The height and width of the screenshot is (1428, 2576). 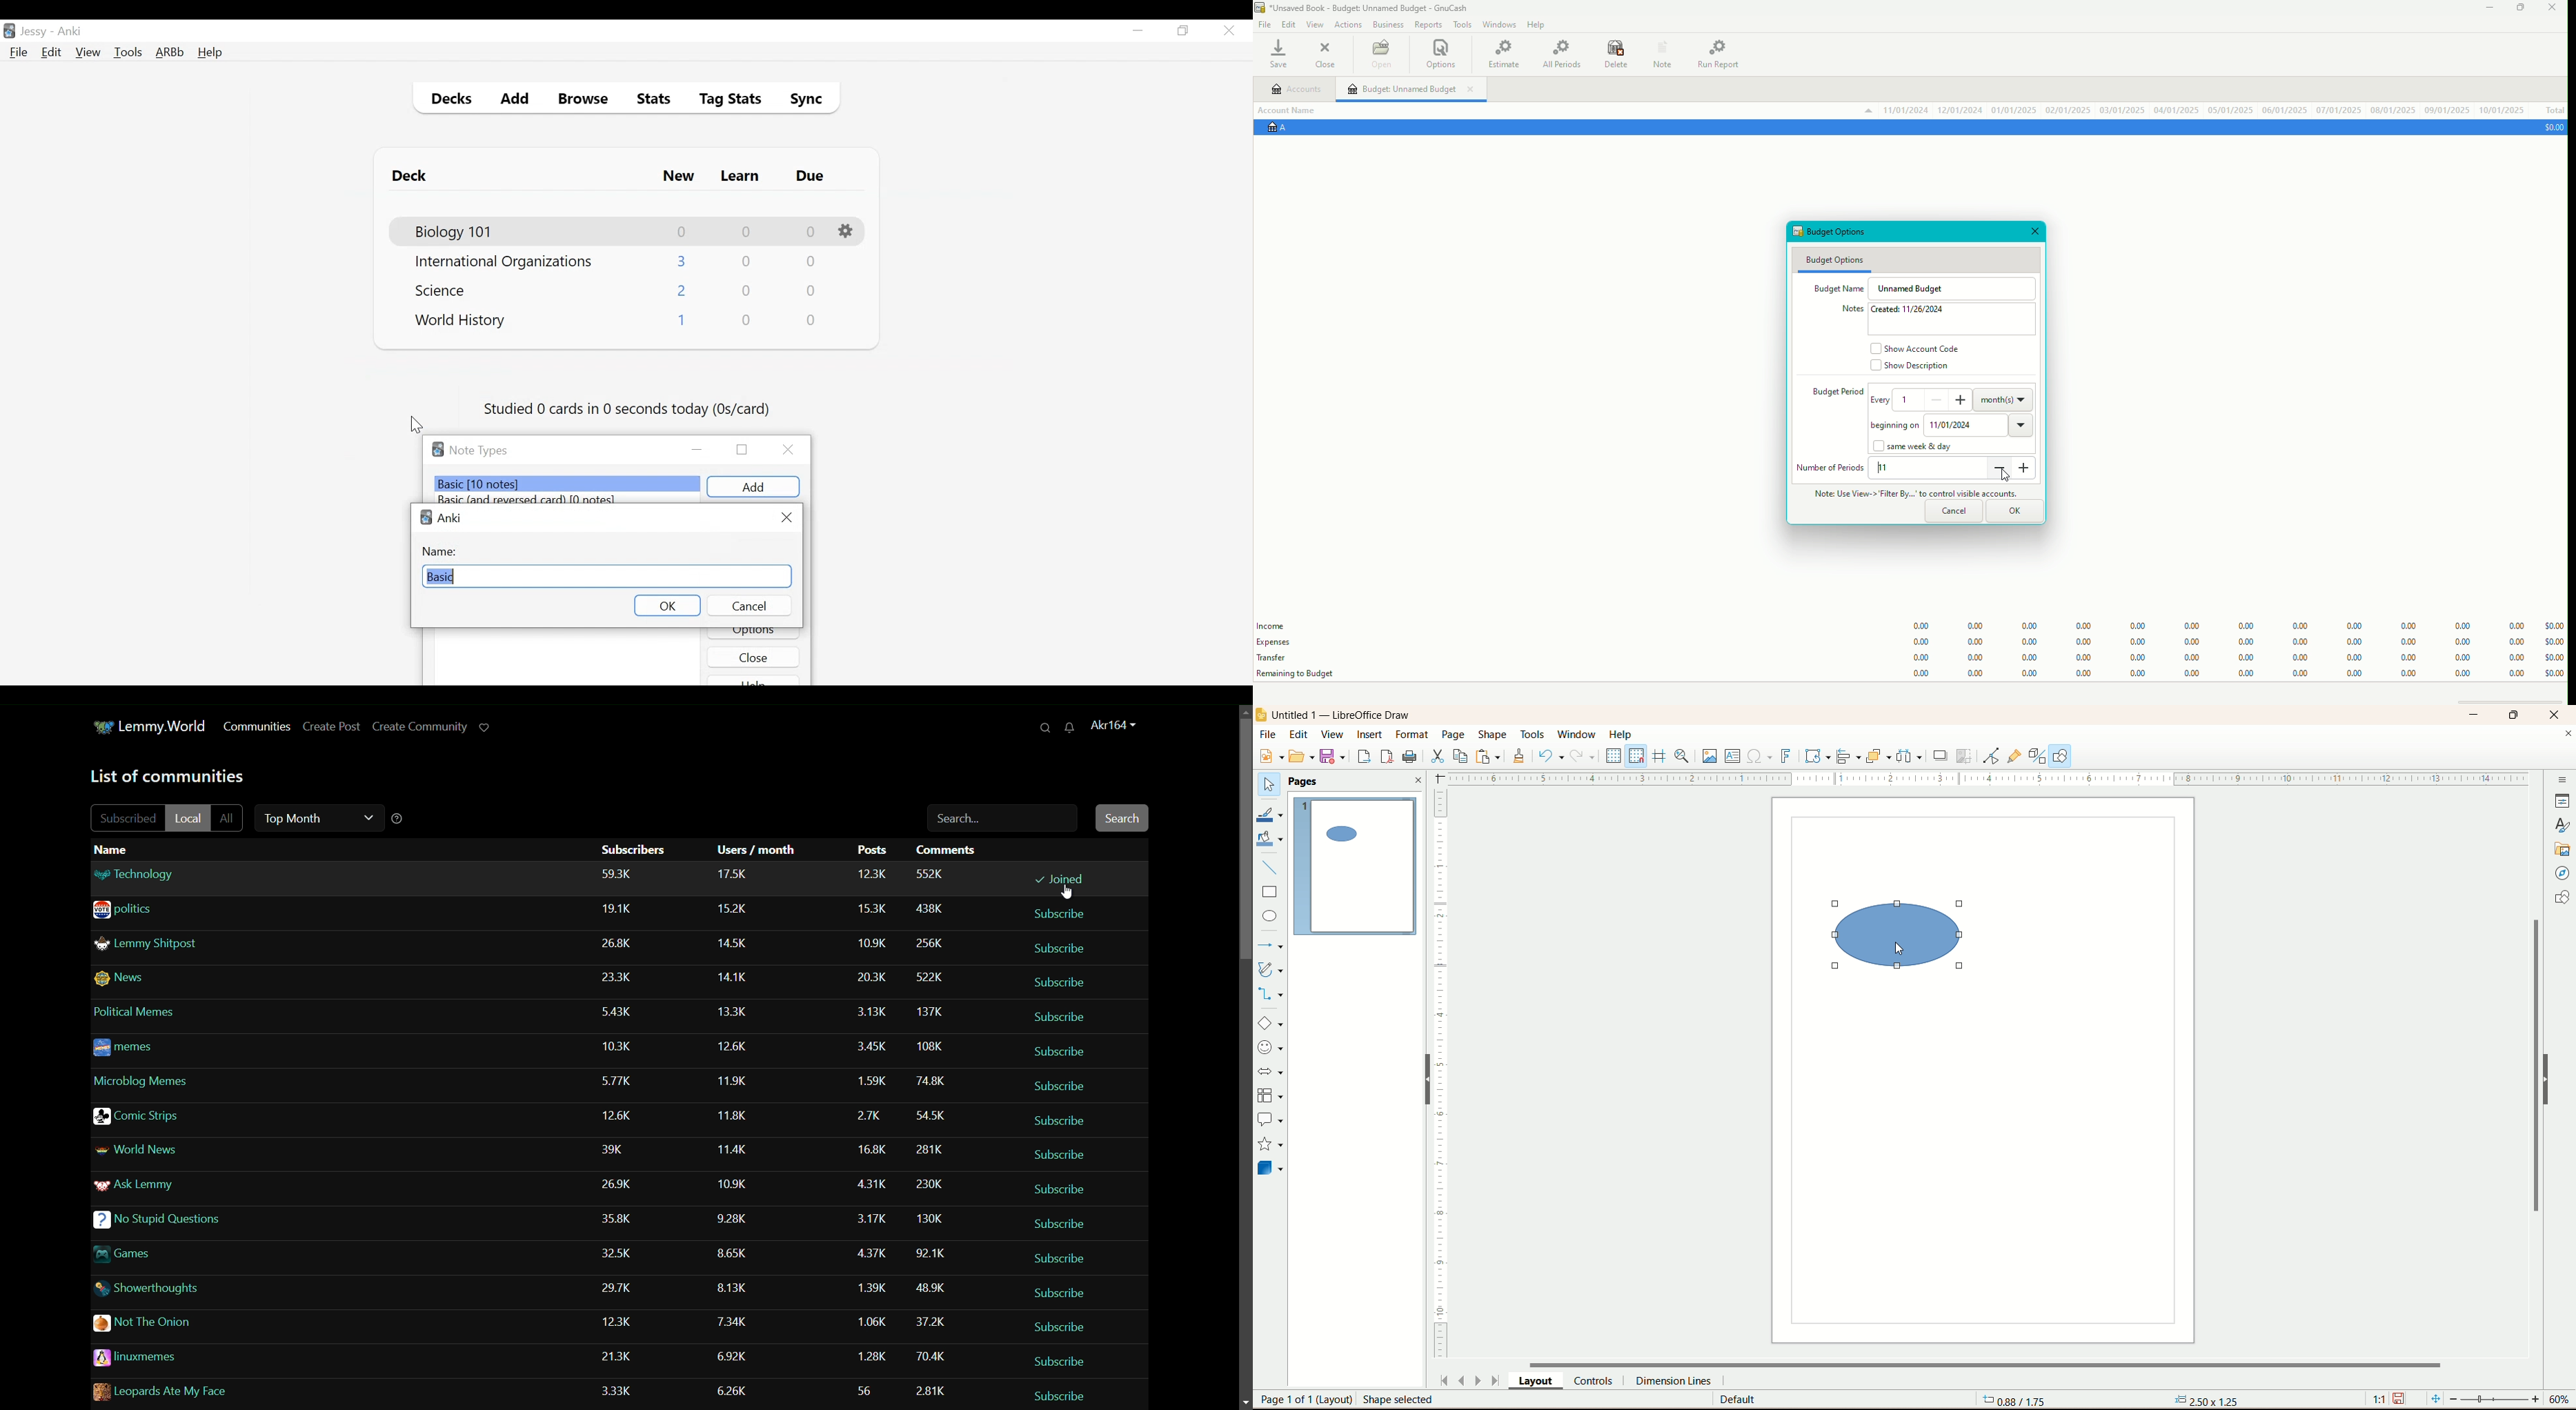 What do you see at coordinates (620, 1184) in the screenshot?
I see `subscribers` at bounding box center [620, 1184].